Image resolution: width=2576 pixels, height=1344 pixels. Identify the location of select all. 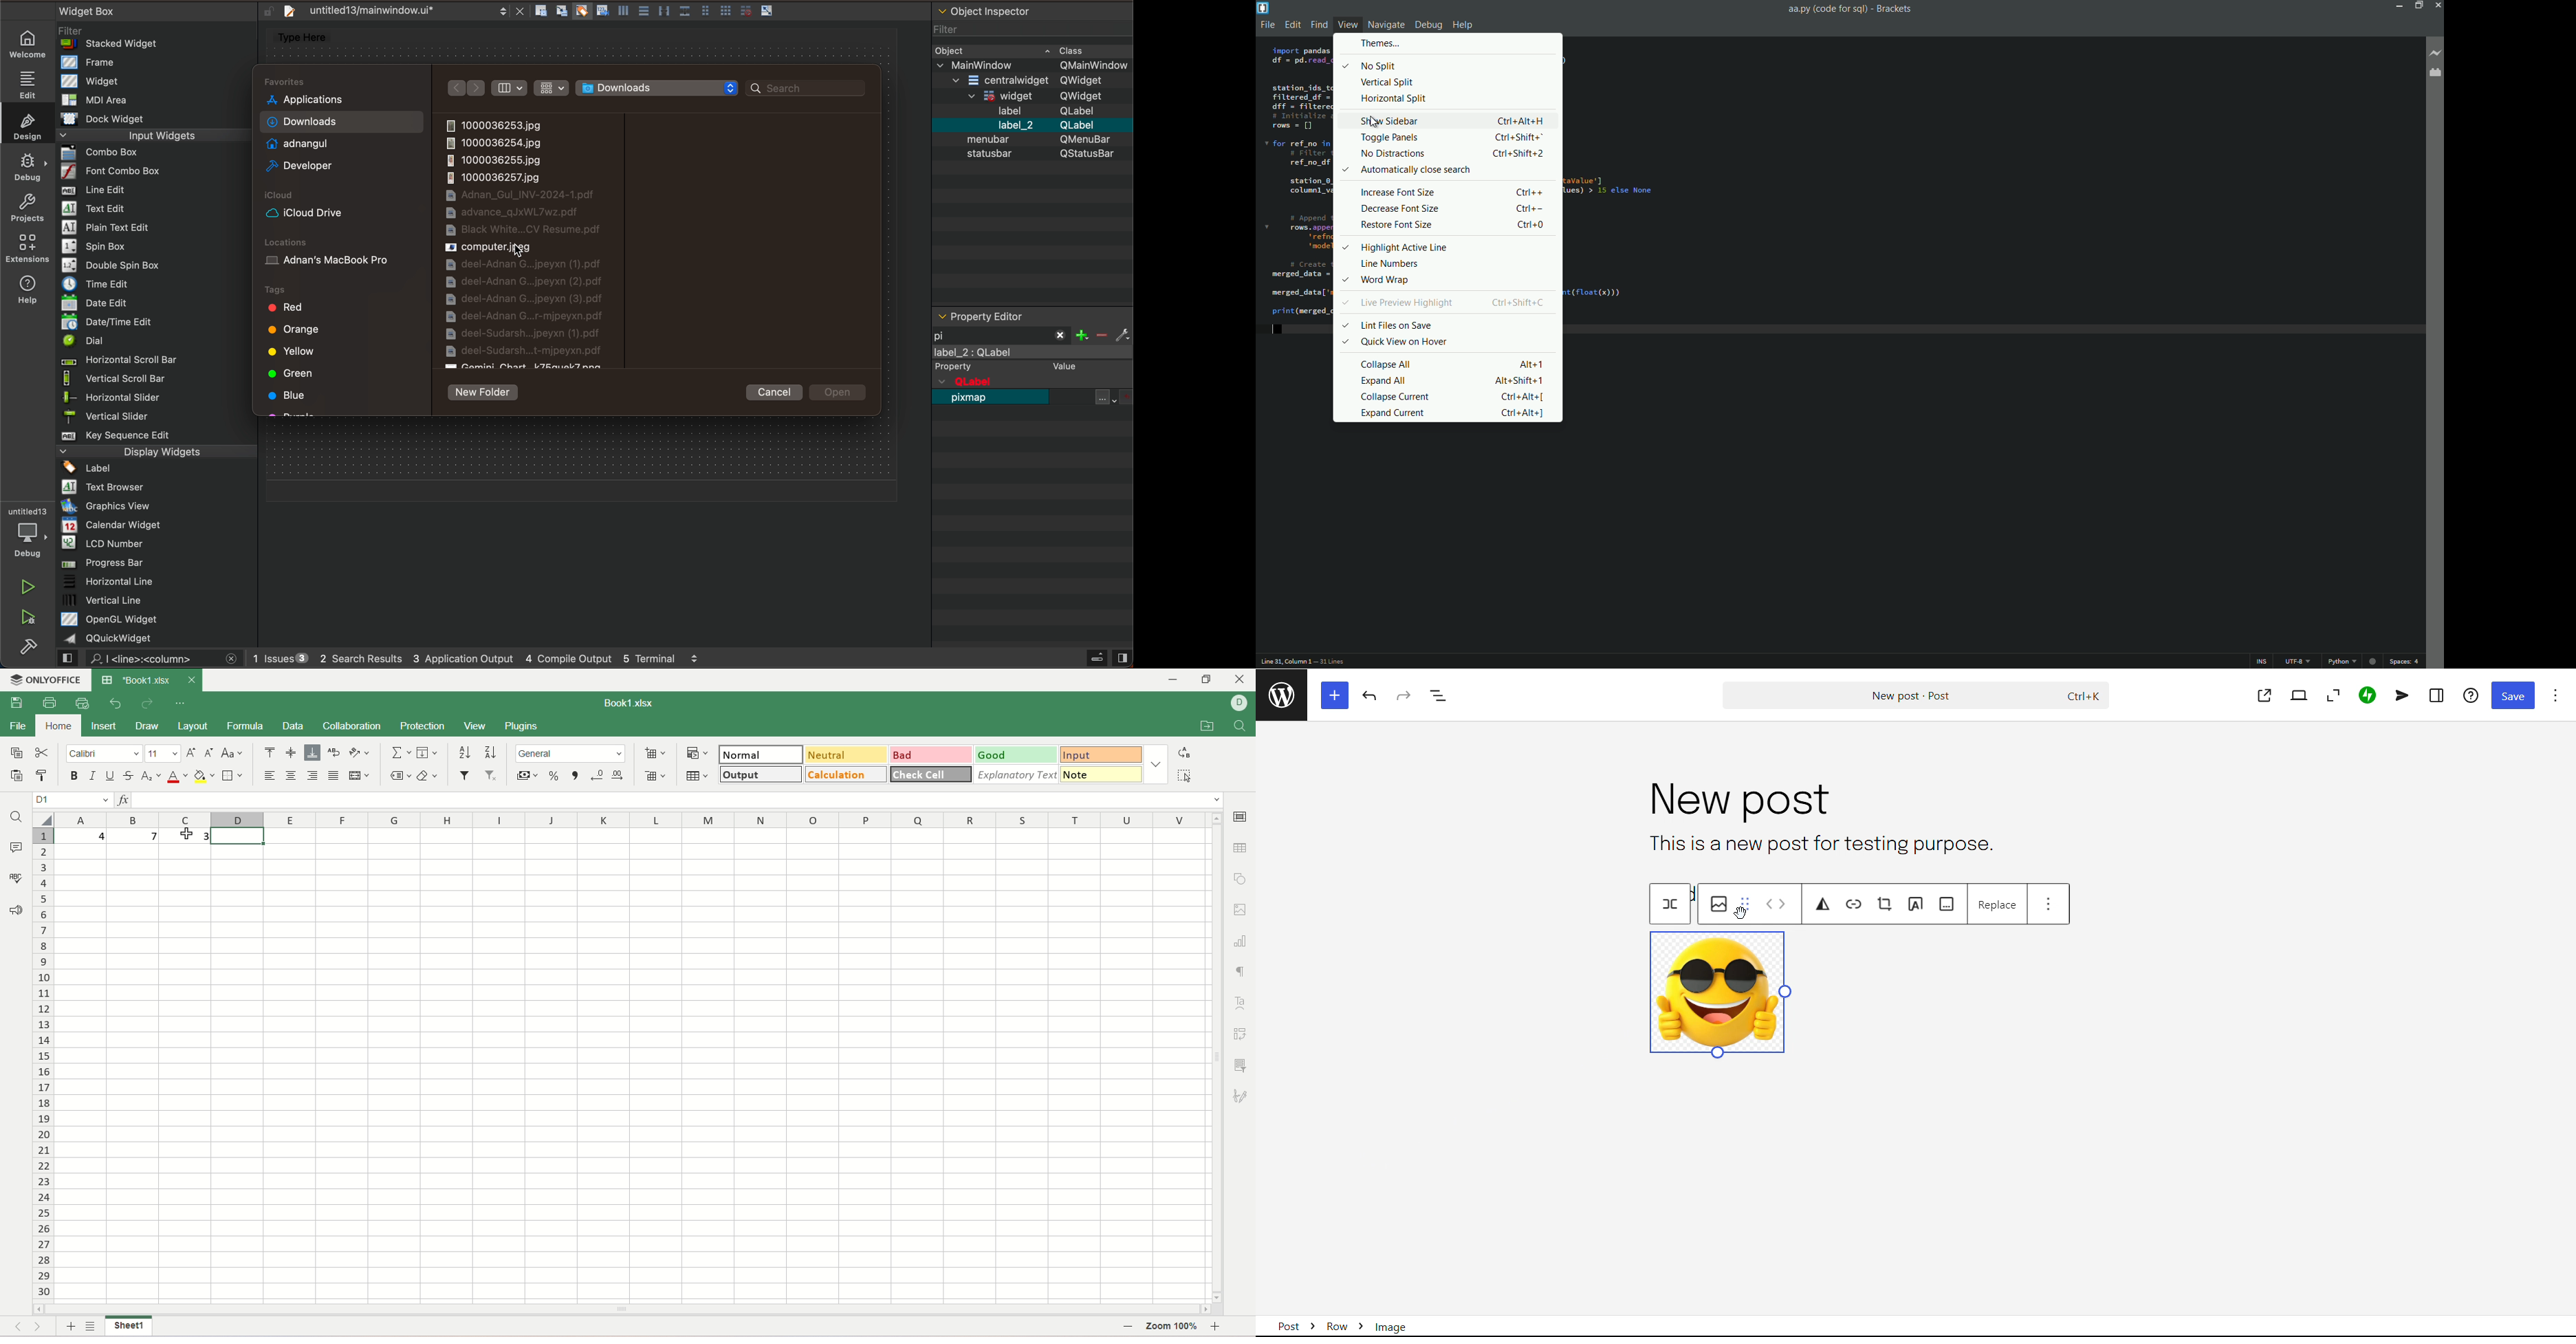
(44, 819).